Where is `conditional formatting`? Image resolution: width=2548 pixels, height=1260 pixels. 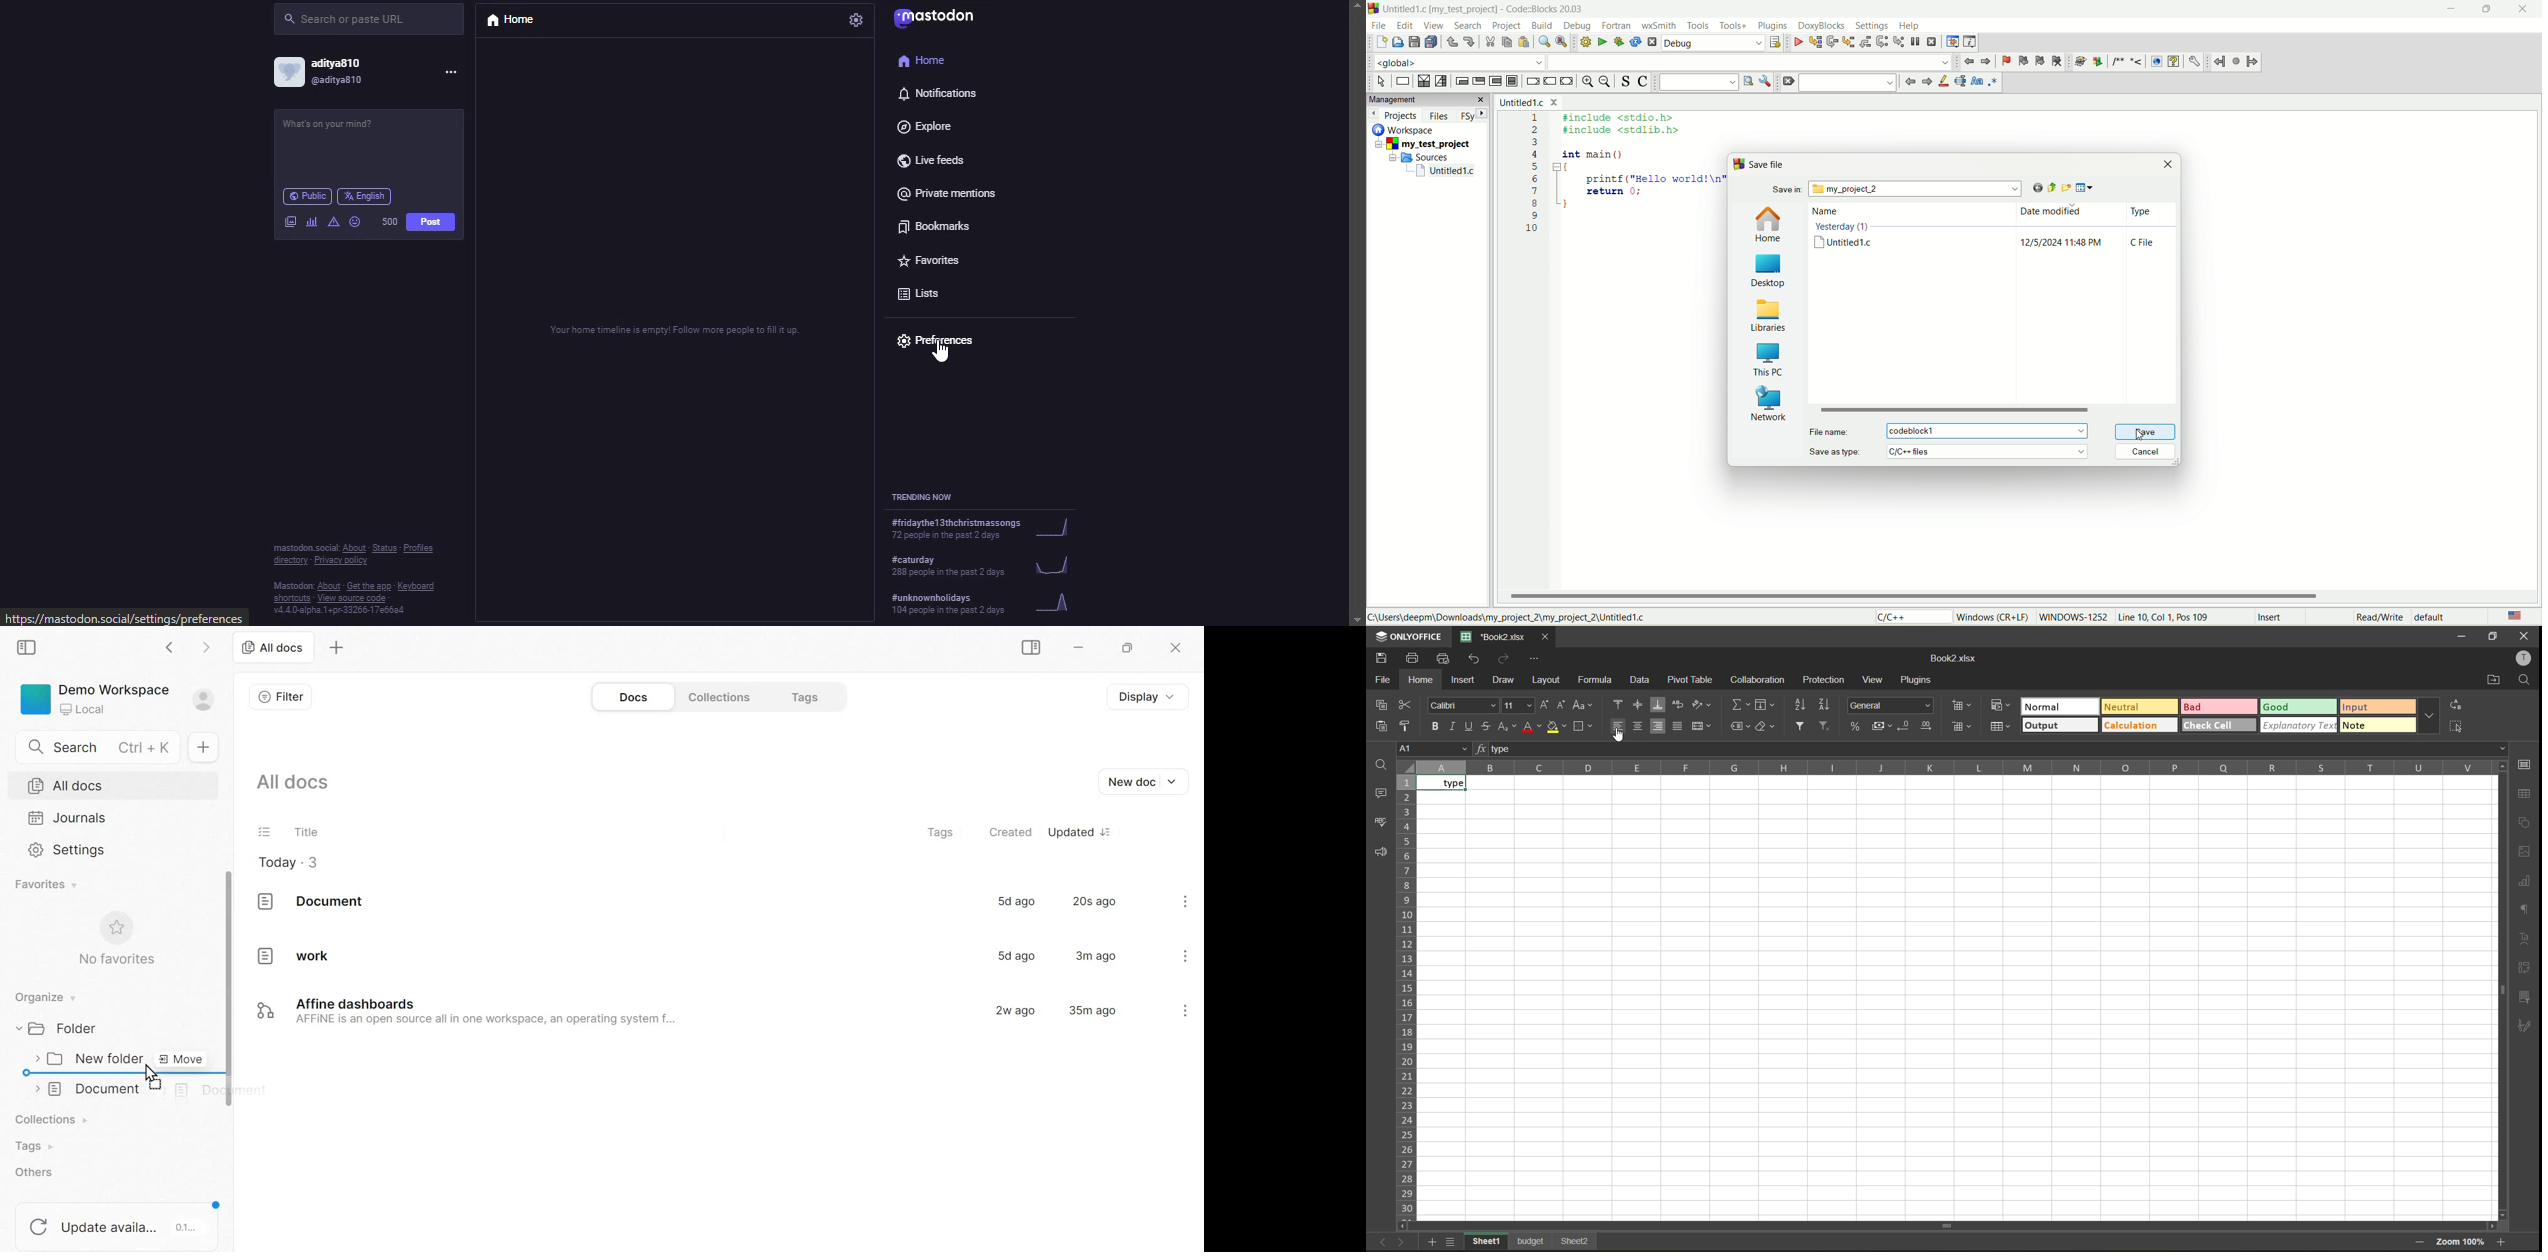
conditional formatting is located at coordinates (2002, 706).